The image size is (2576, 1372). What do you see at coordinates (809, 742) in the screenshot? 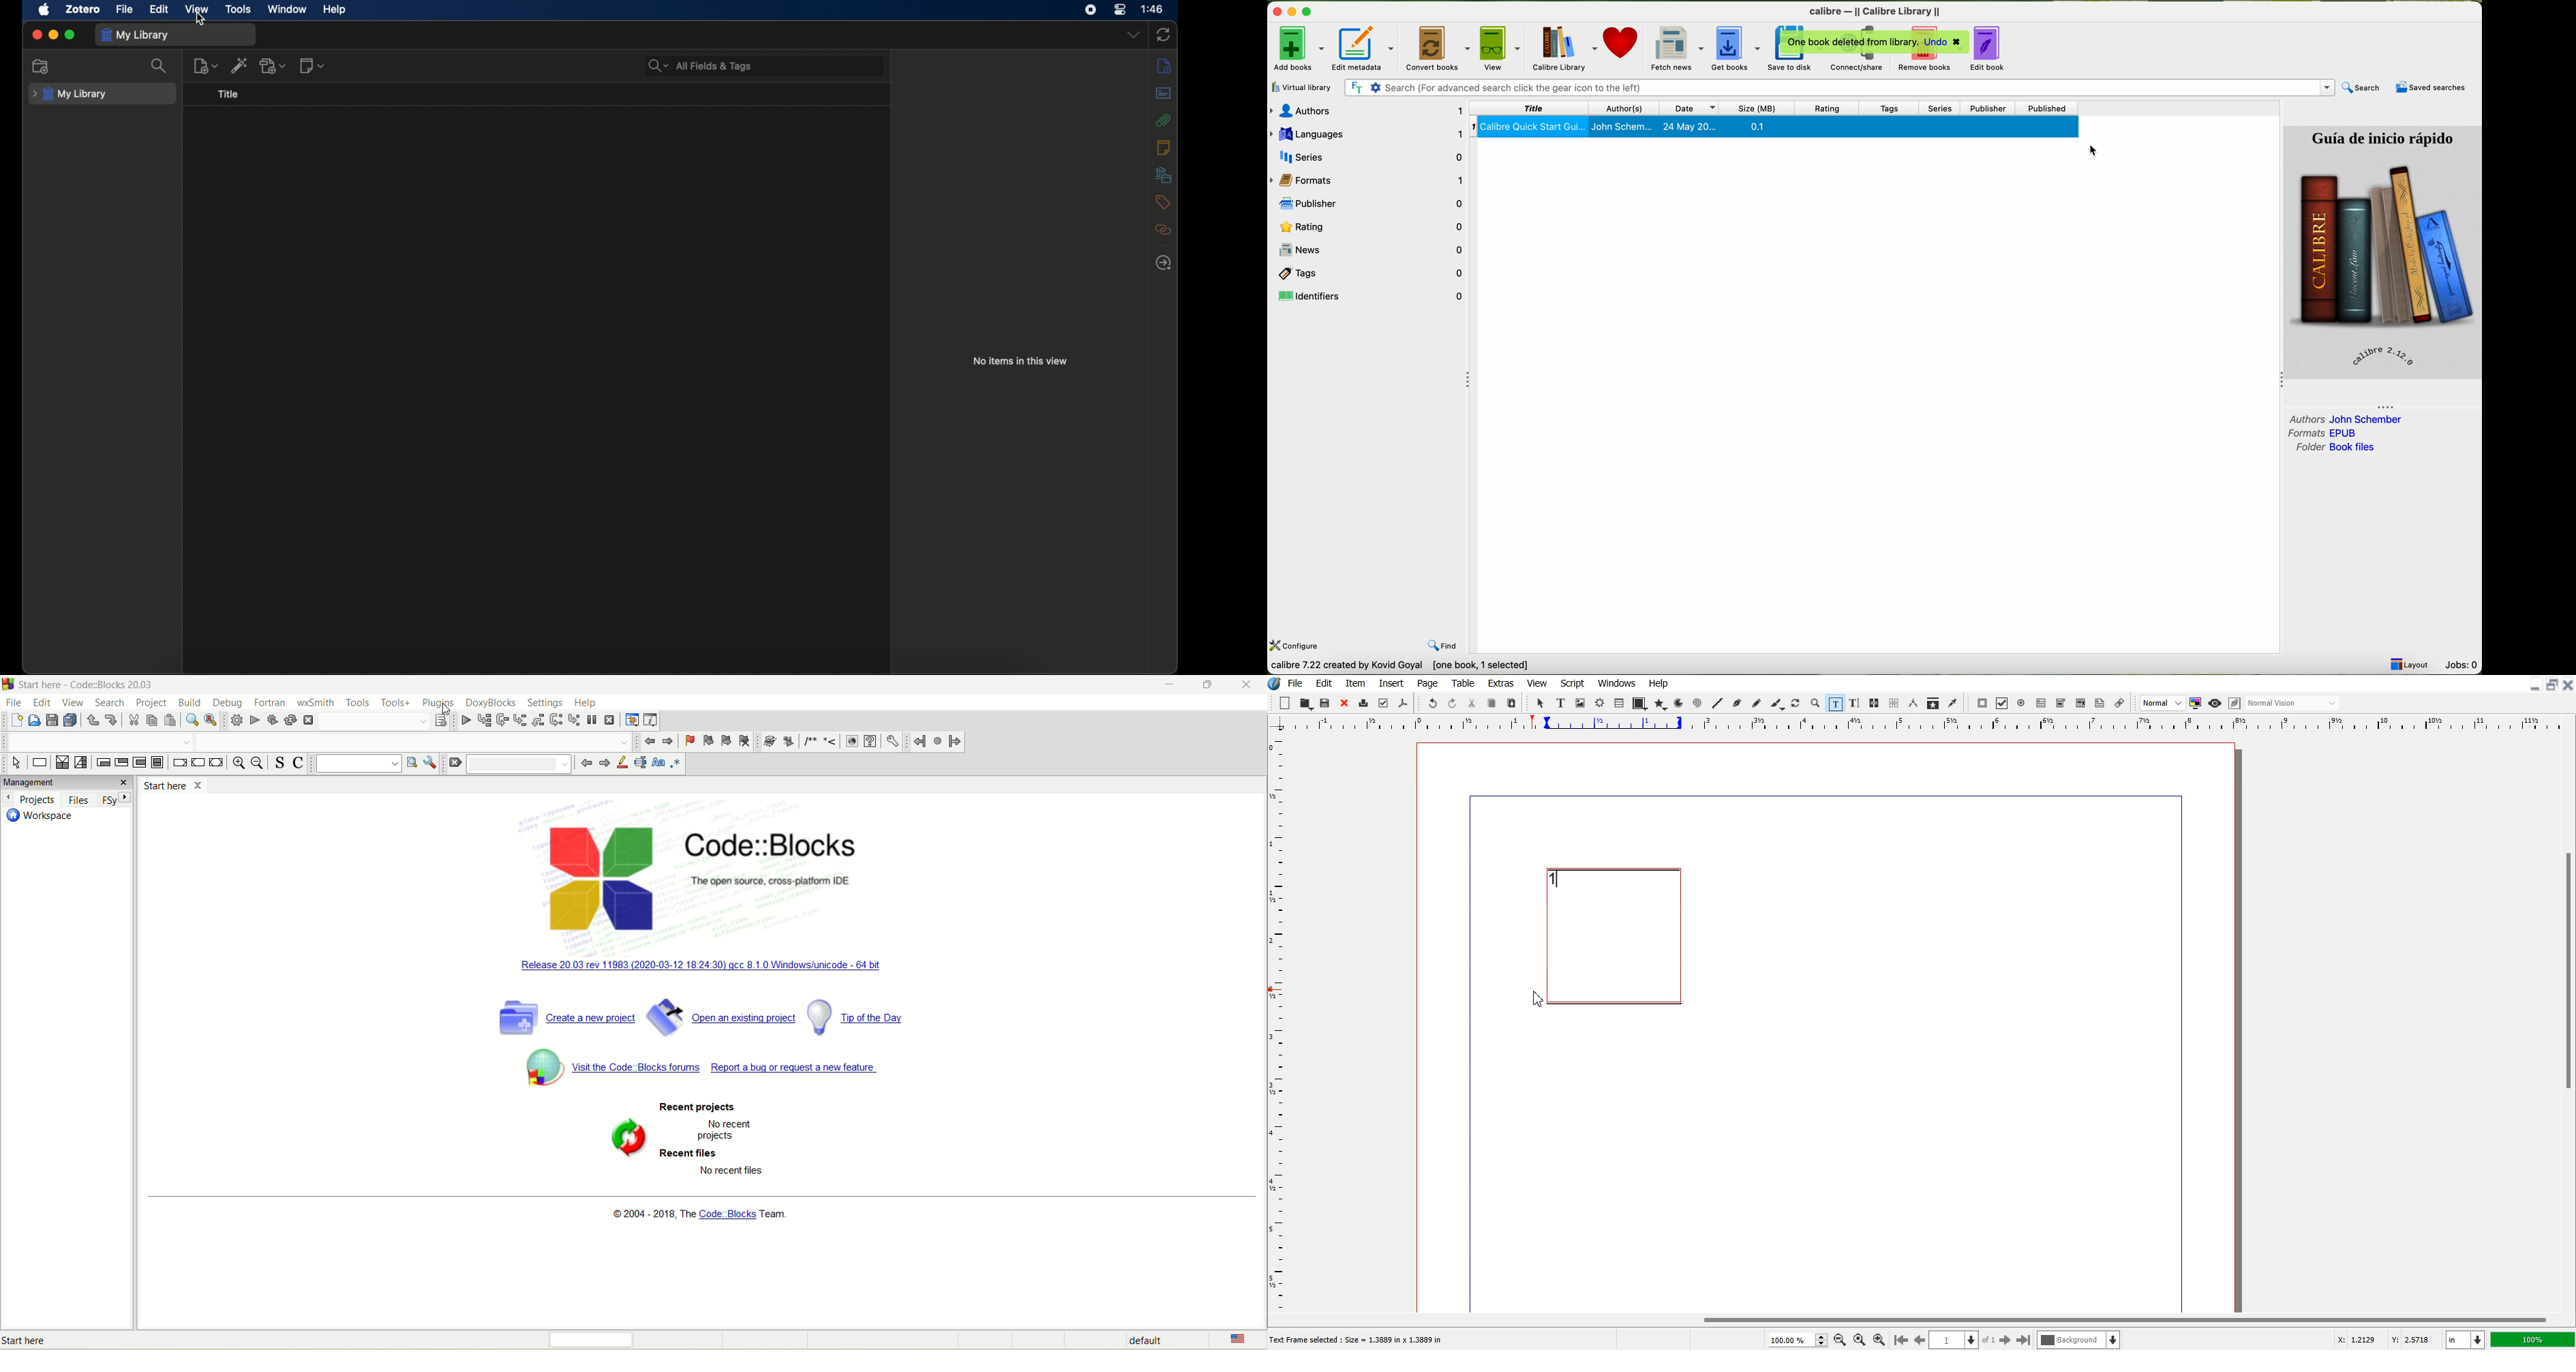
I see `Insert comment block` at bounding box center [809, 742].